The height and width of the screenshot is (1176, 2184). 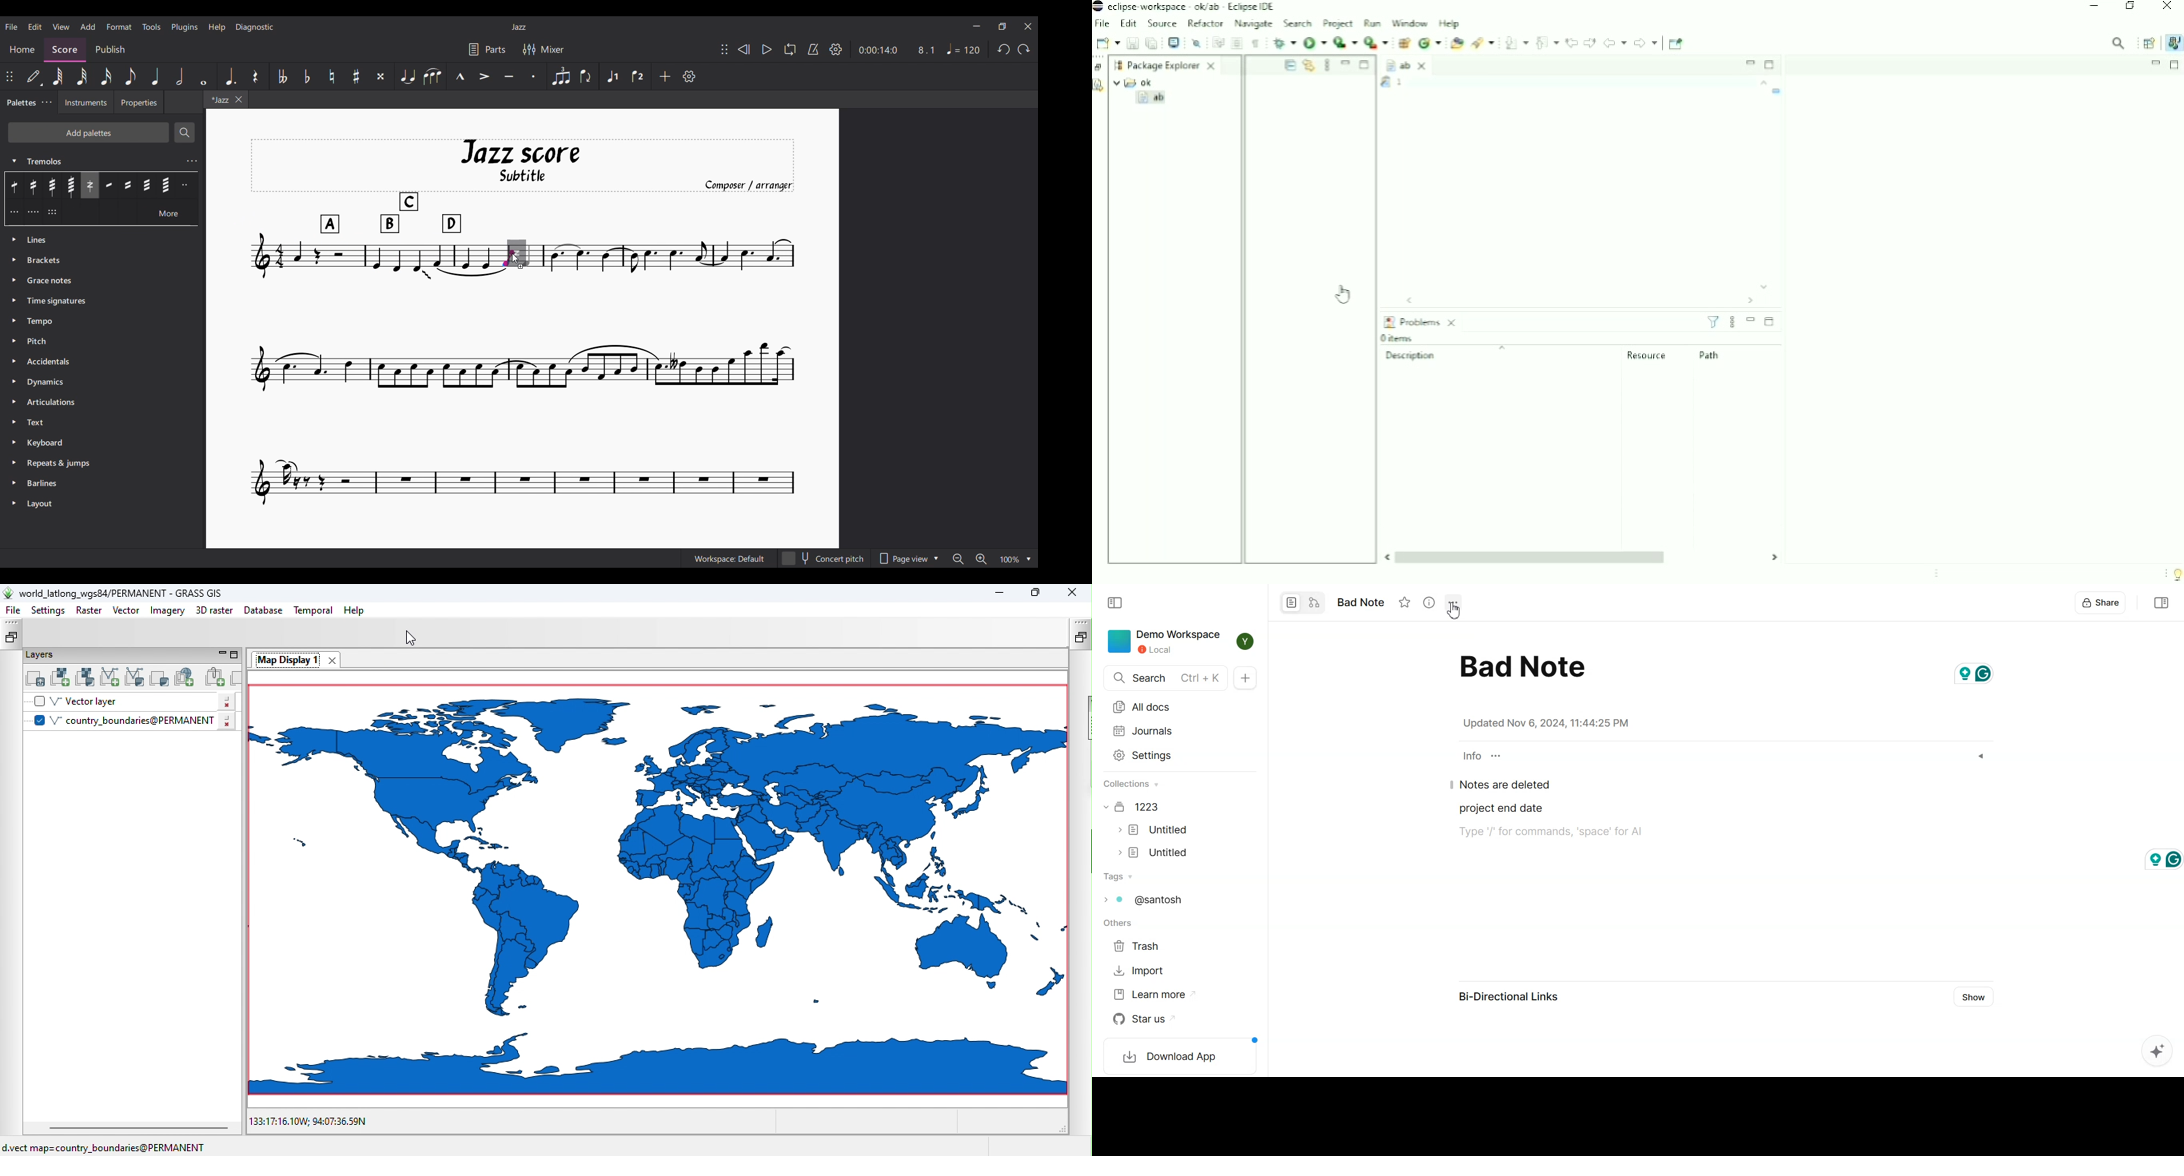 I want to click on Divide measured Tremolo by 2, so click(x=187, y=185).